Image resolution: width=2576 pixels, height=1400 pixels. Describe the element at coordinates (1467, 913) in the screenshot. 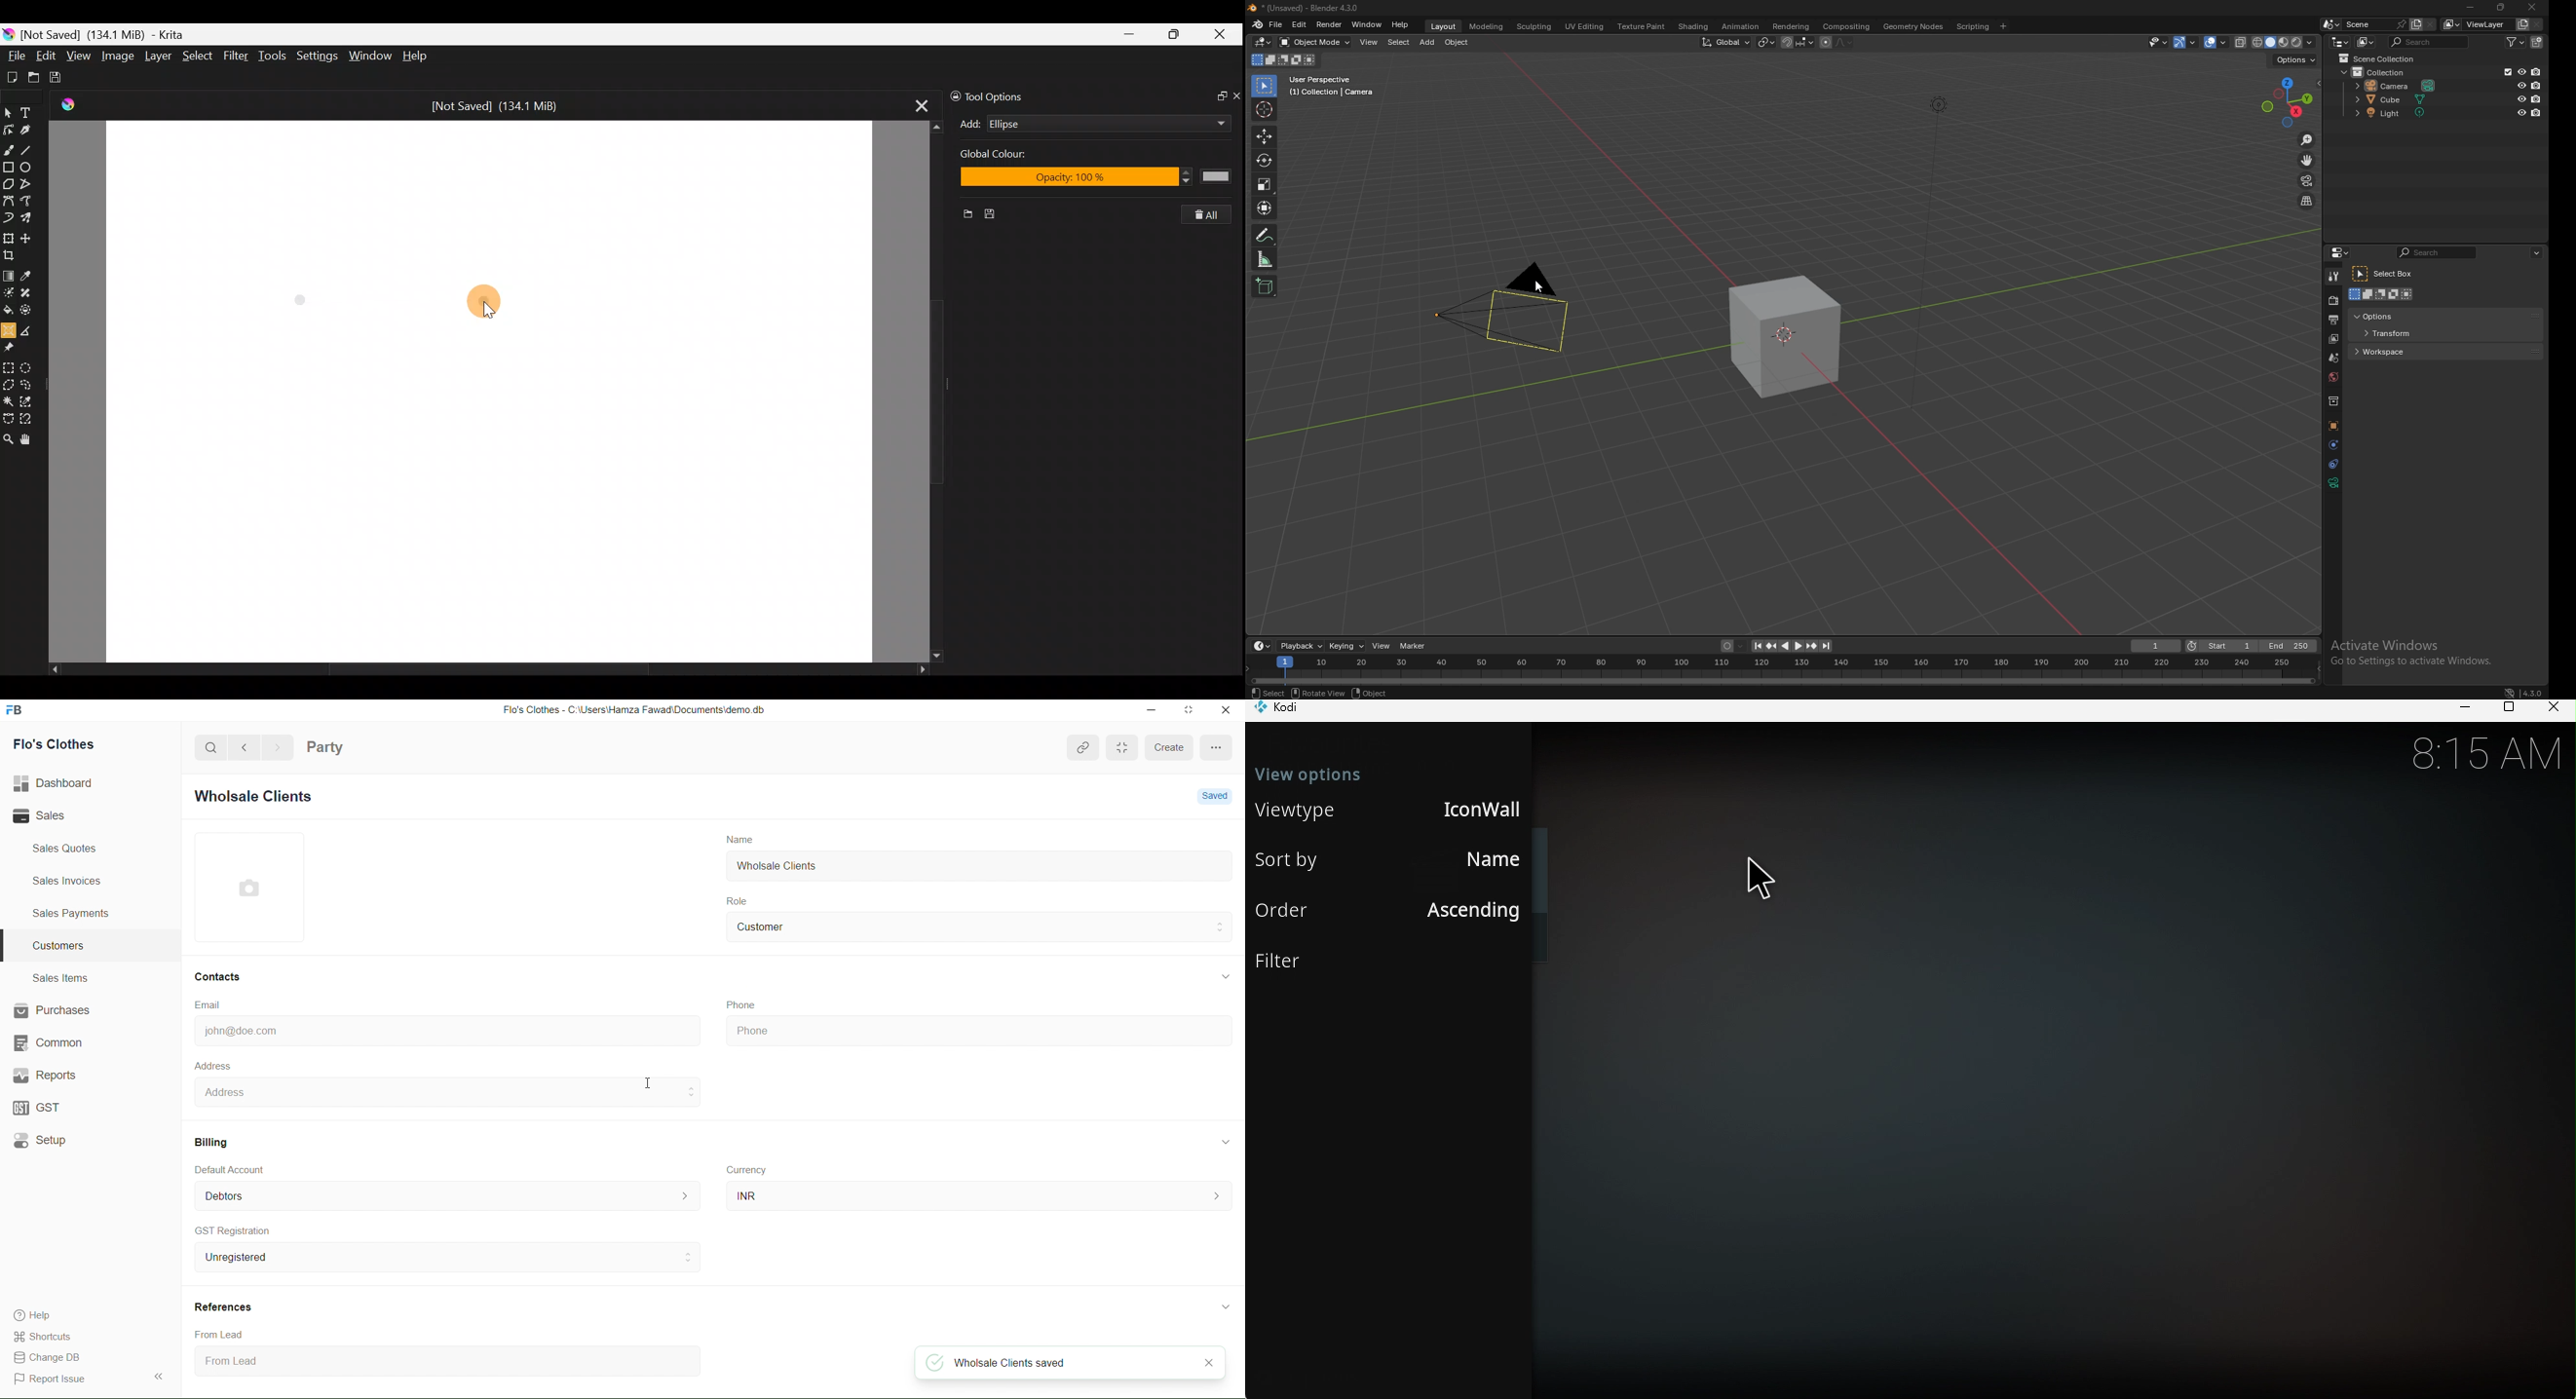

I see `Ascending` at that location.